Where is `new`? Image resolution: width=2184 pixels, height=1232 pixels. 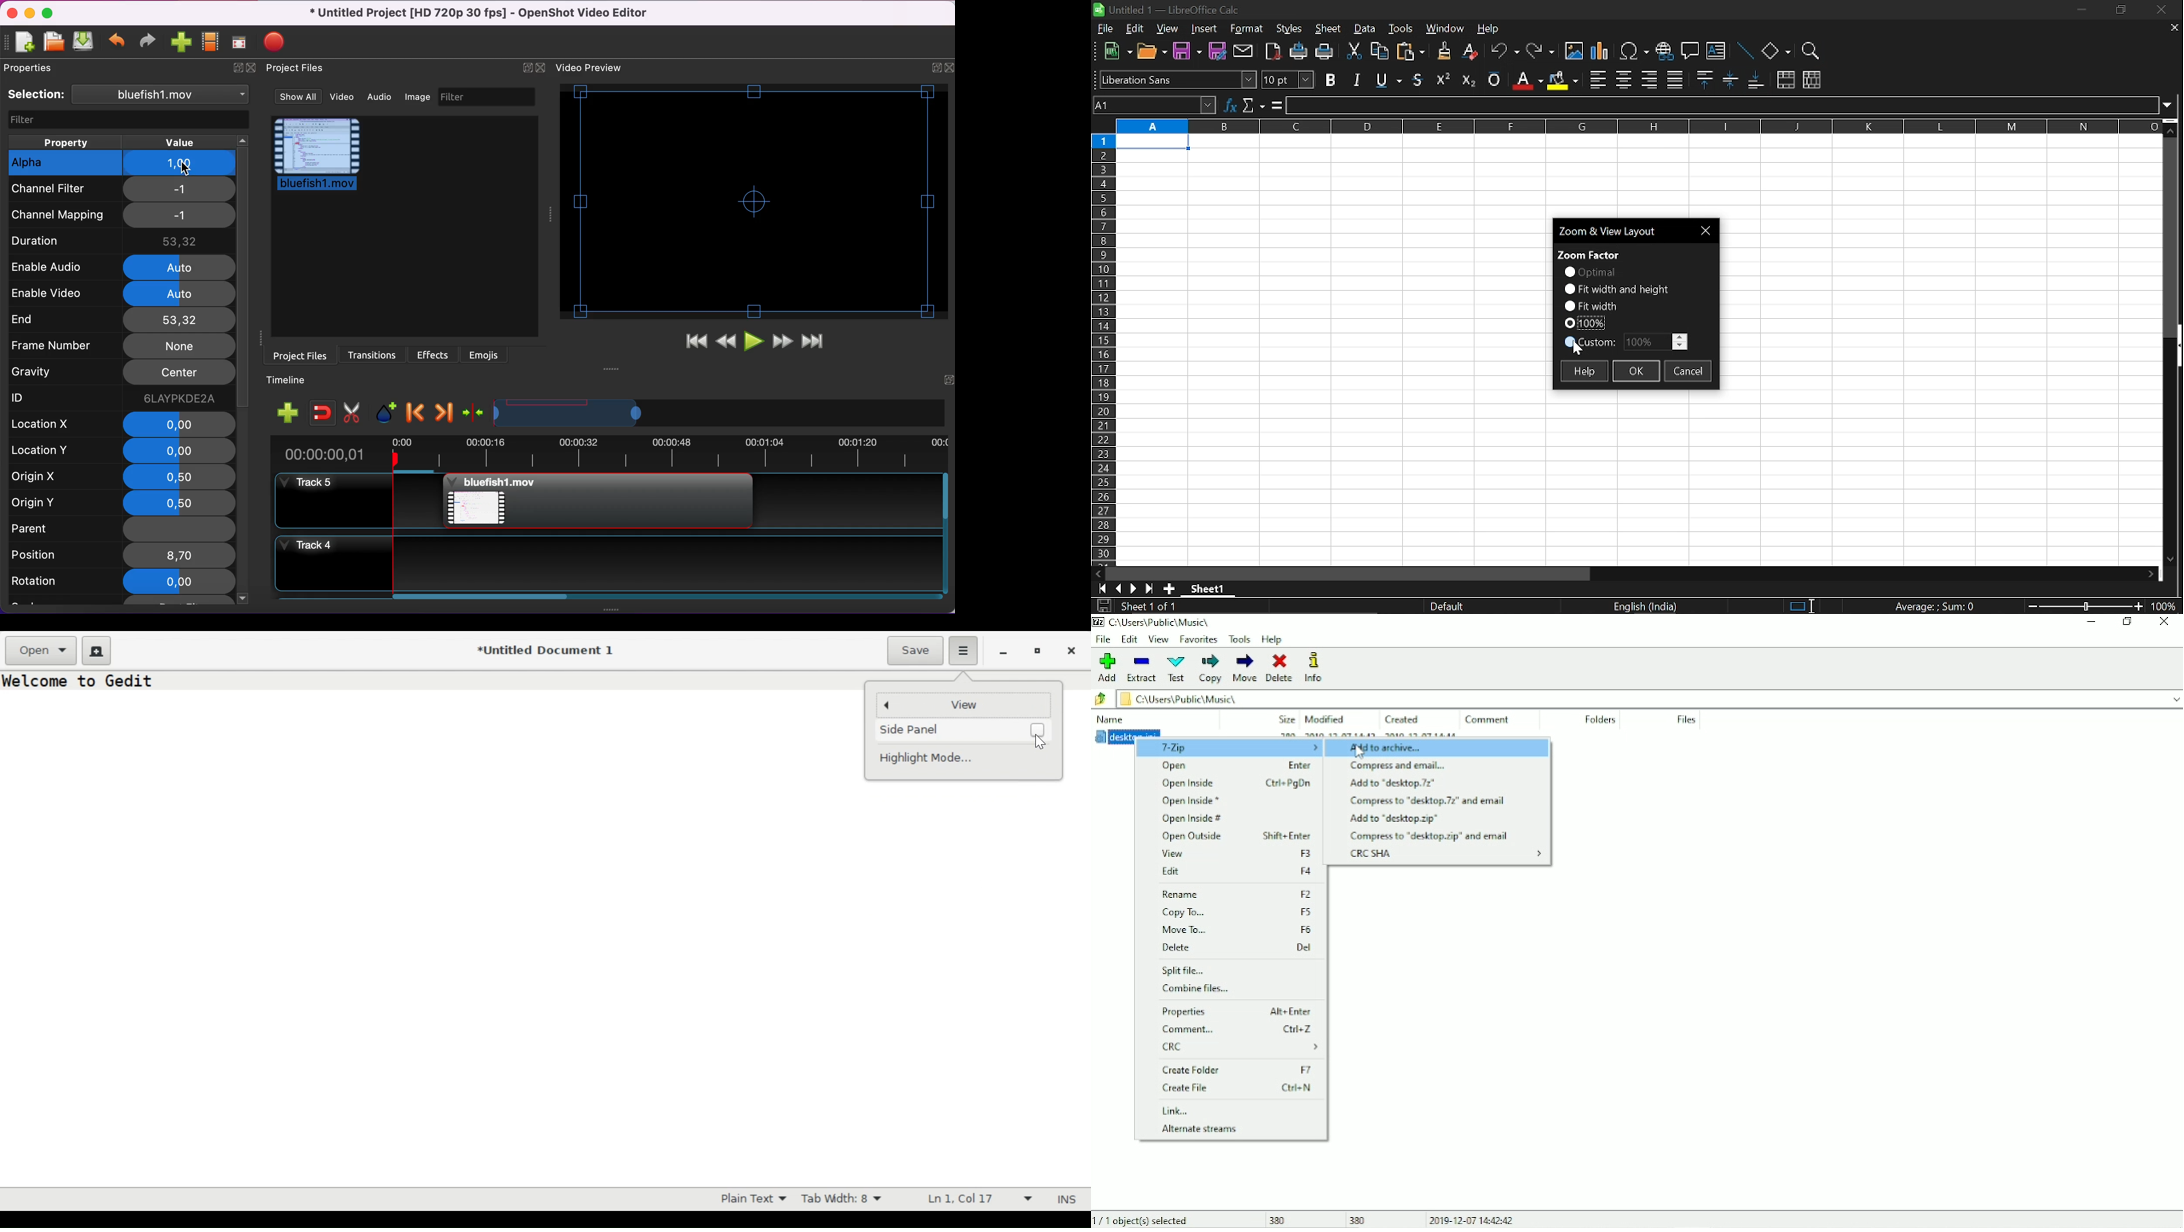
new is located at coordinates (1118, 52).